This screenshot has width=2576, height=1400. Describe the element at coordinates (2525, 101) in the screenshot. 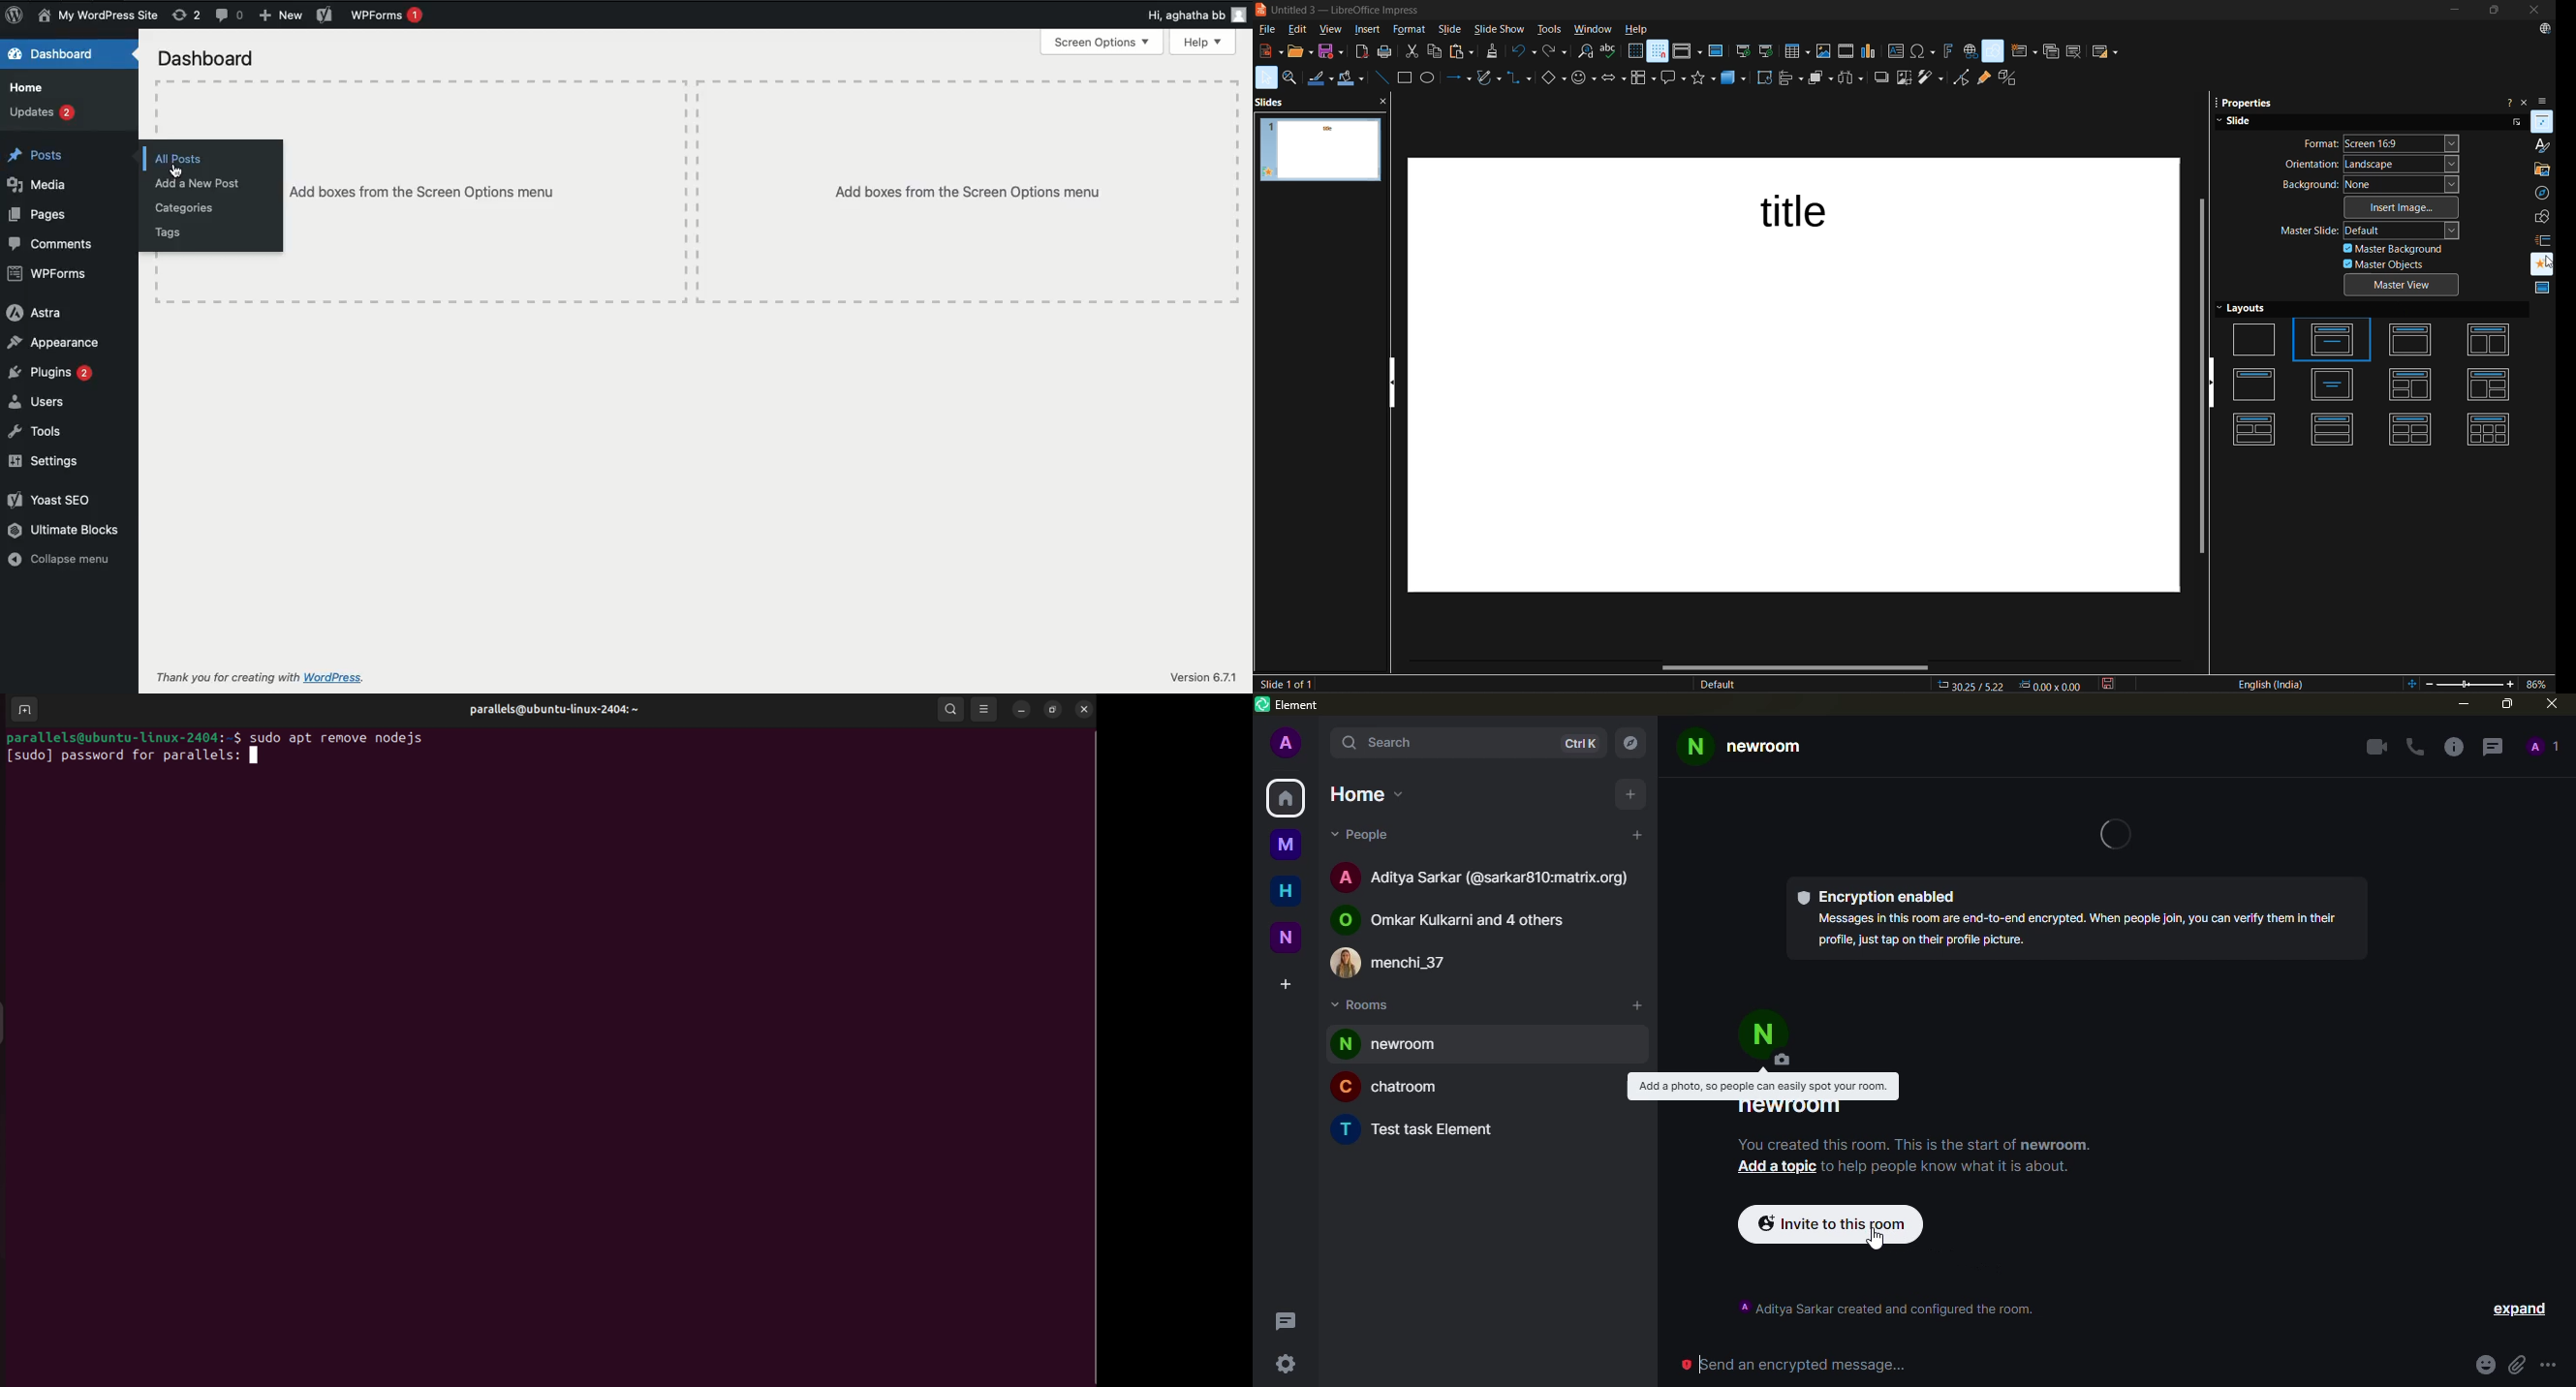

I see `close sidebar deck` at that location.